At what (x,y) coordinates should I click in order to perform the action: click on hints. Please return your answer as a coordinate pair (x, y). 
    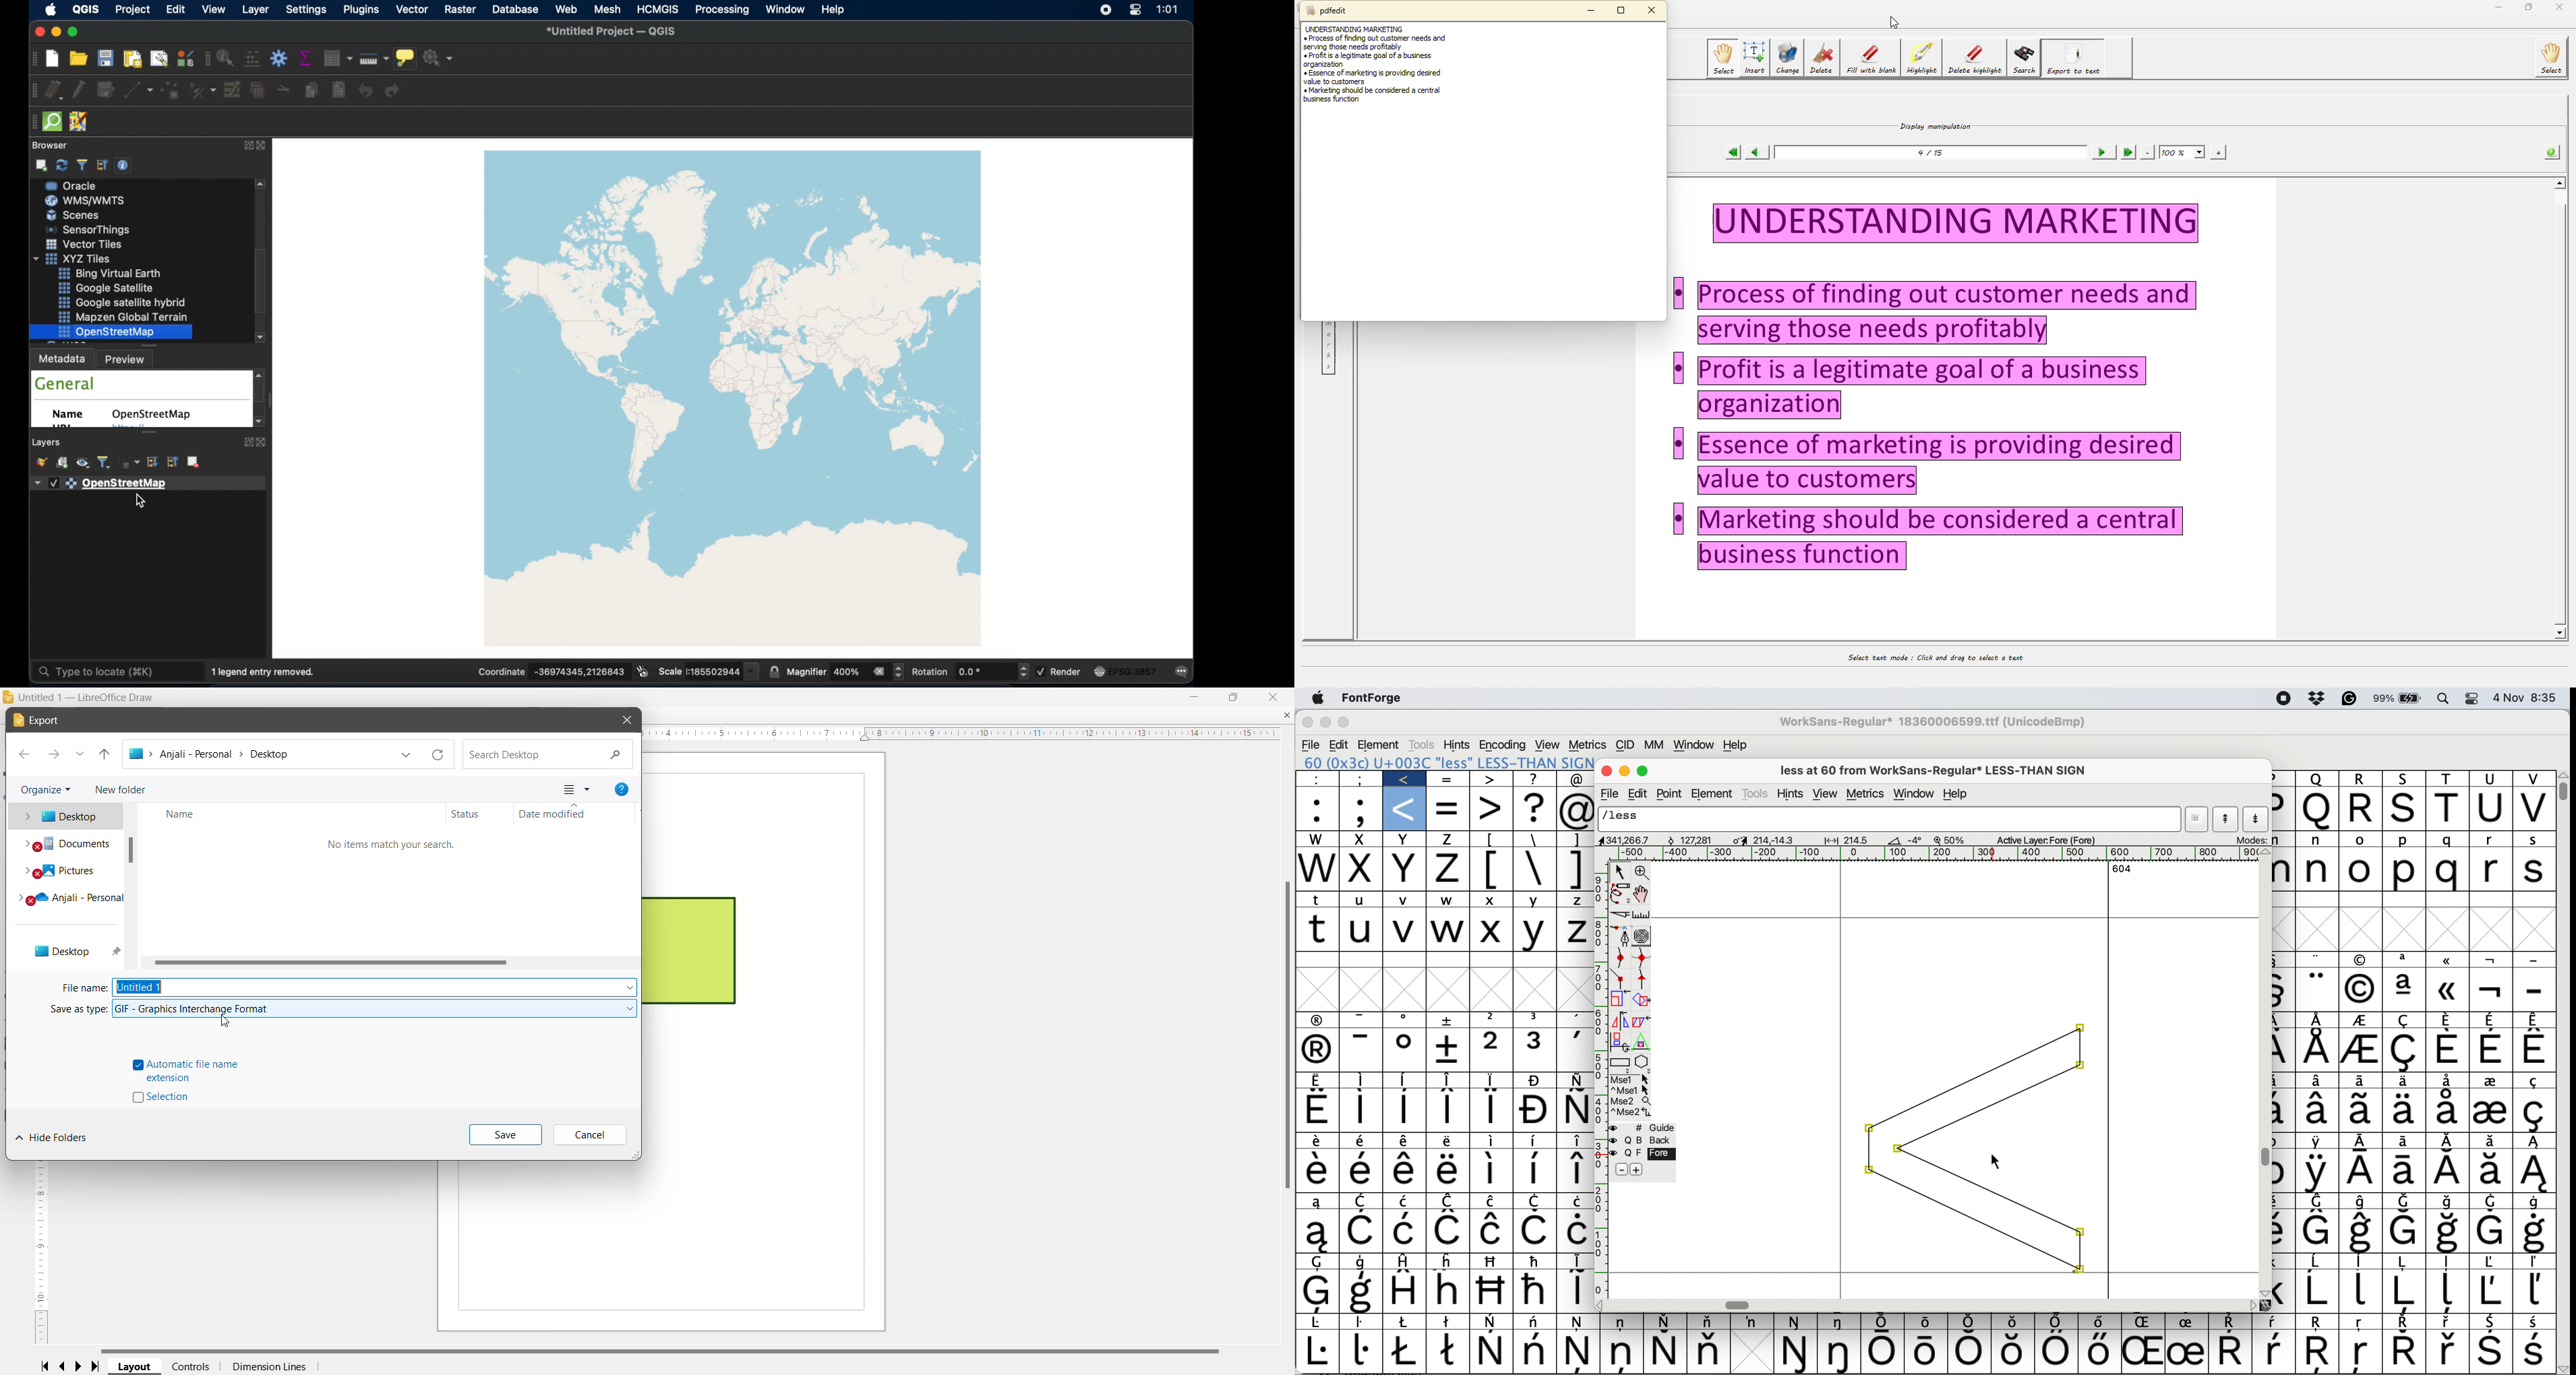
    Looking at the image, I should click on (1790, 794).